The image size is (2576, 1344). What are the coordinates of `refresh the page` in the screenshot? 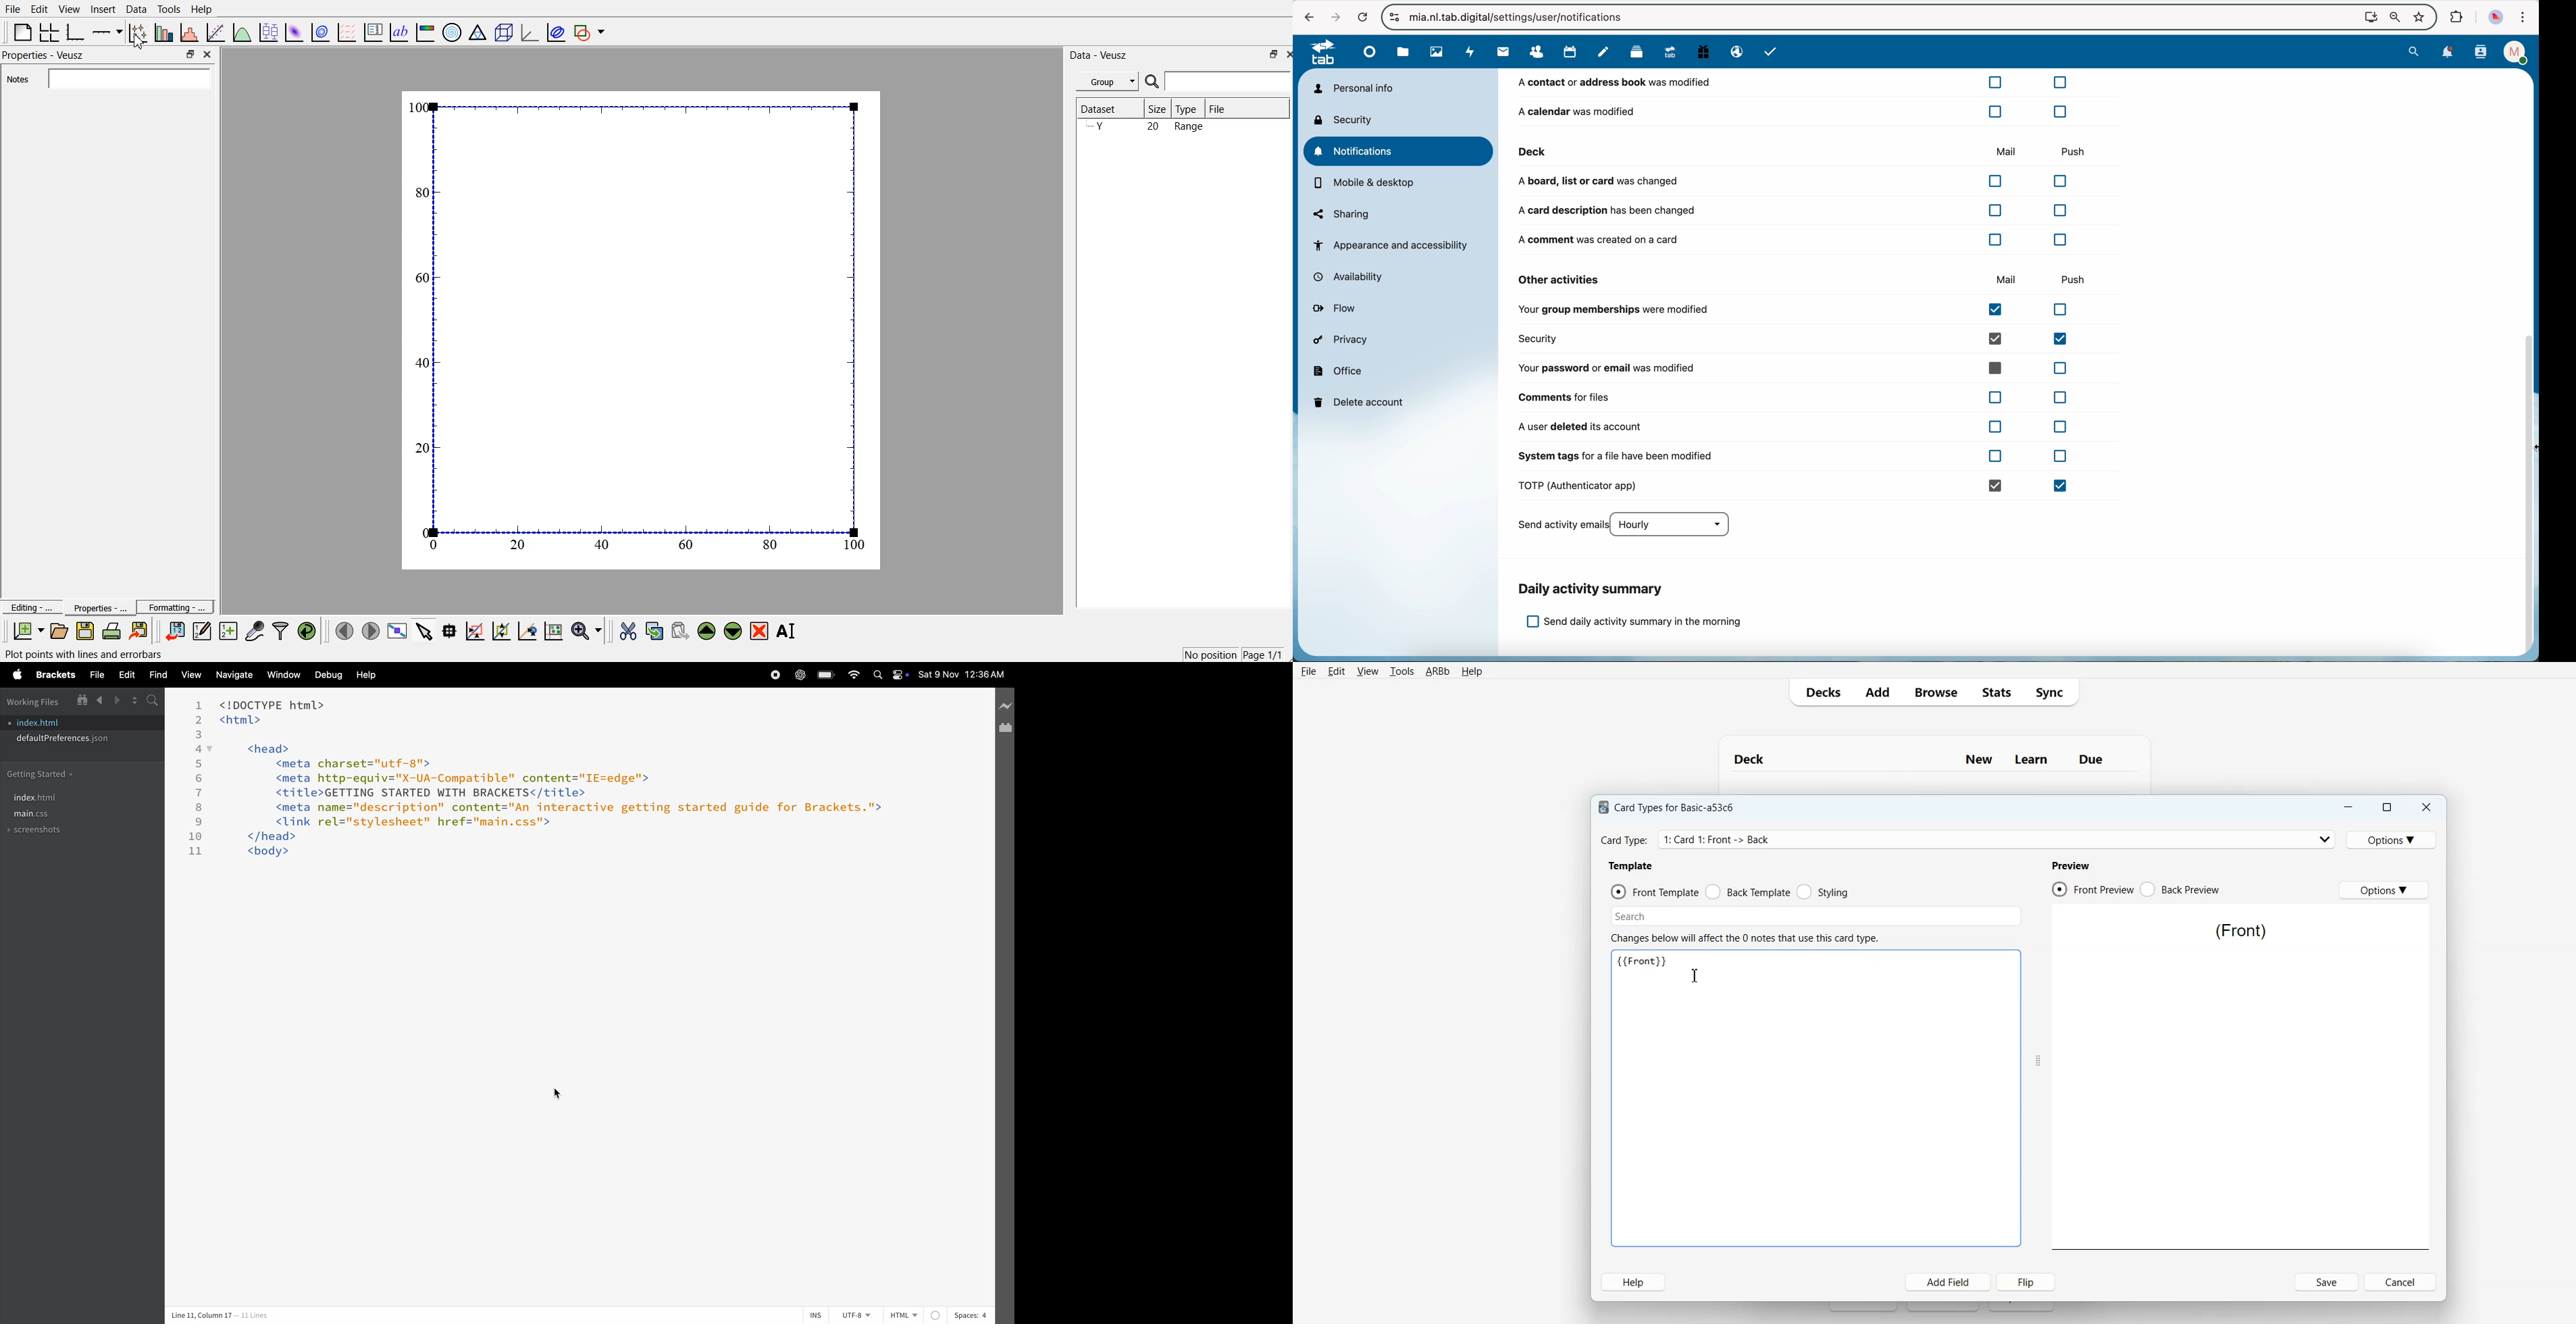 It's located at (1362, 17).